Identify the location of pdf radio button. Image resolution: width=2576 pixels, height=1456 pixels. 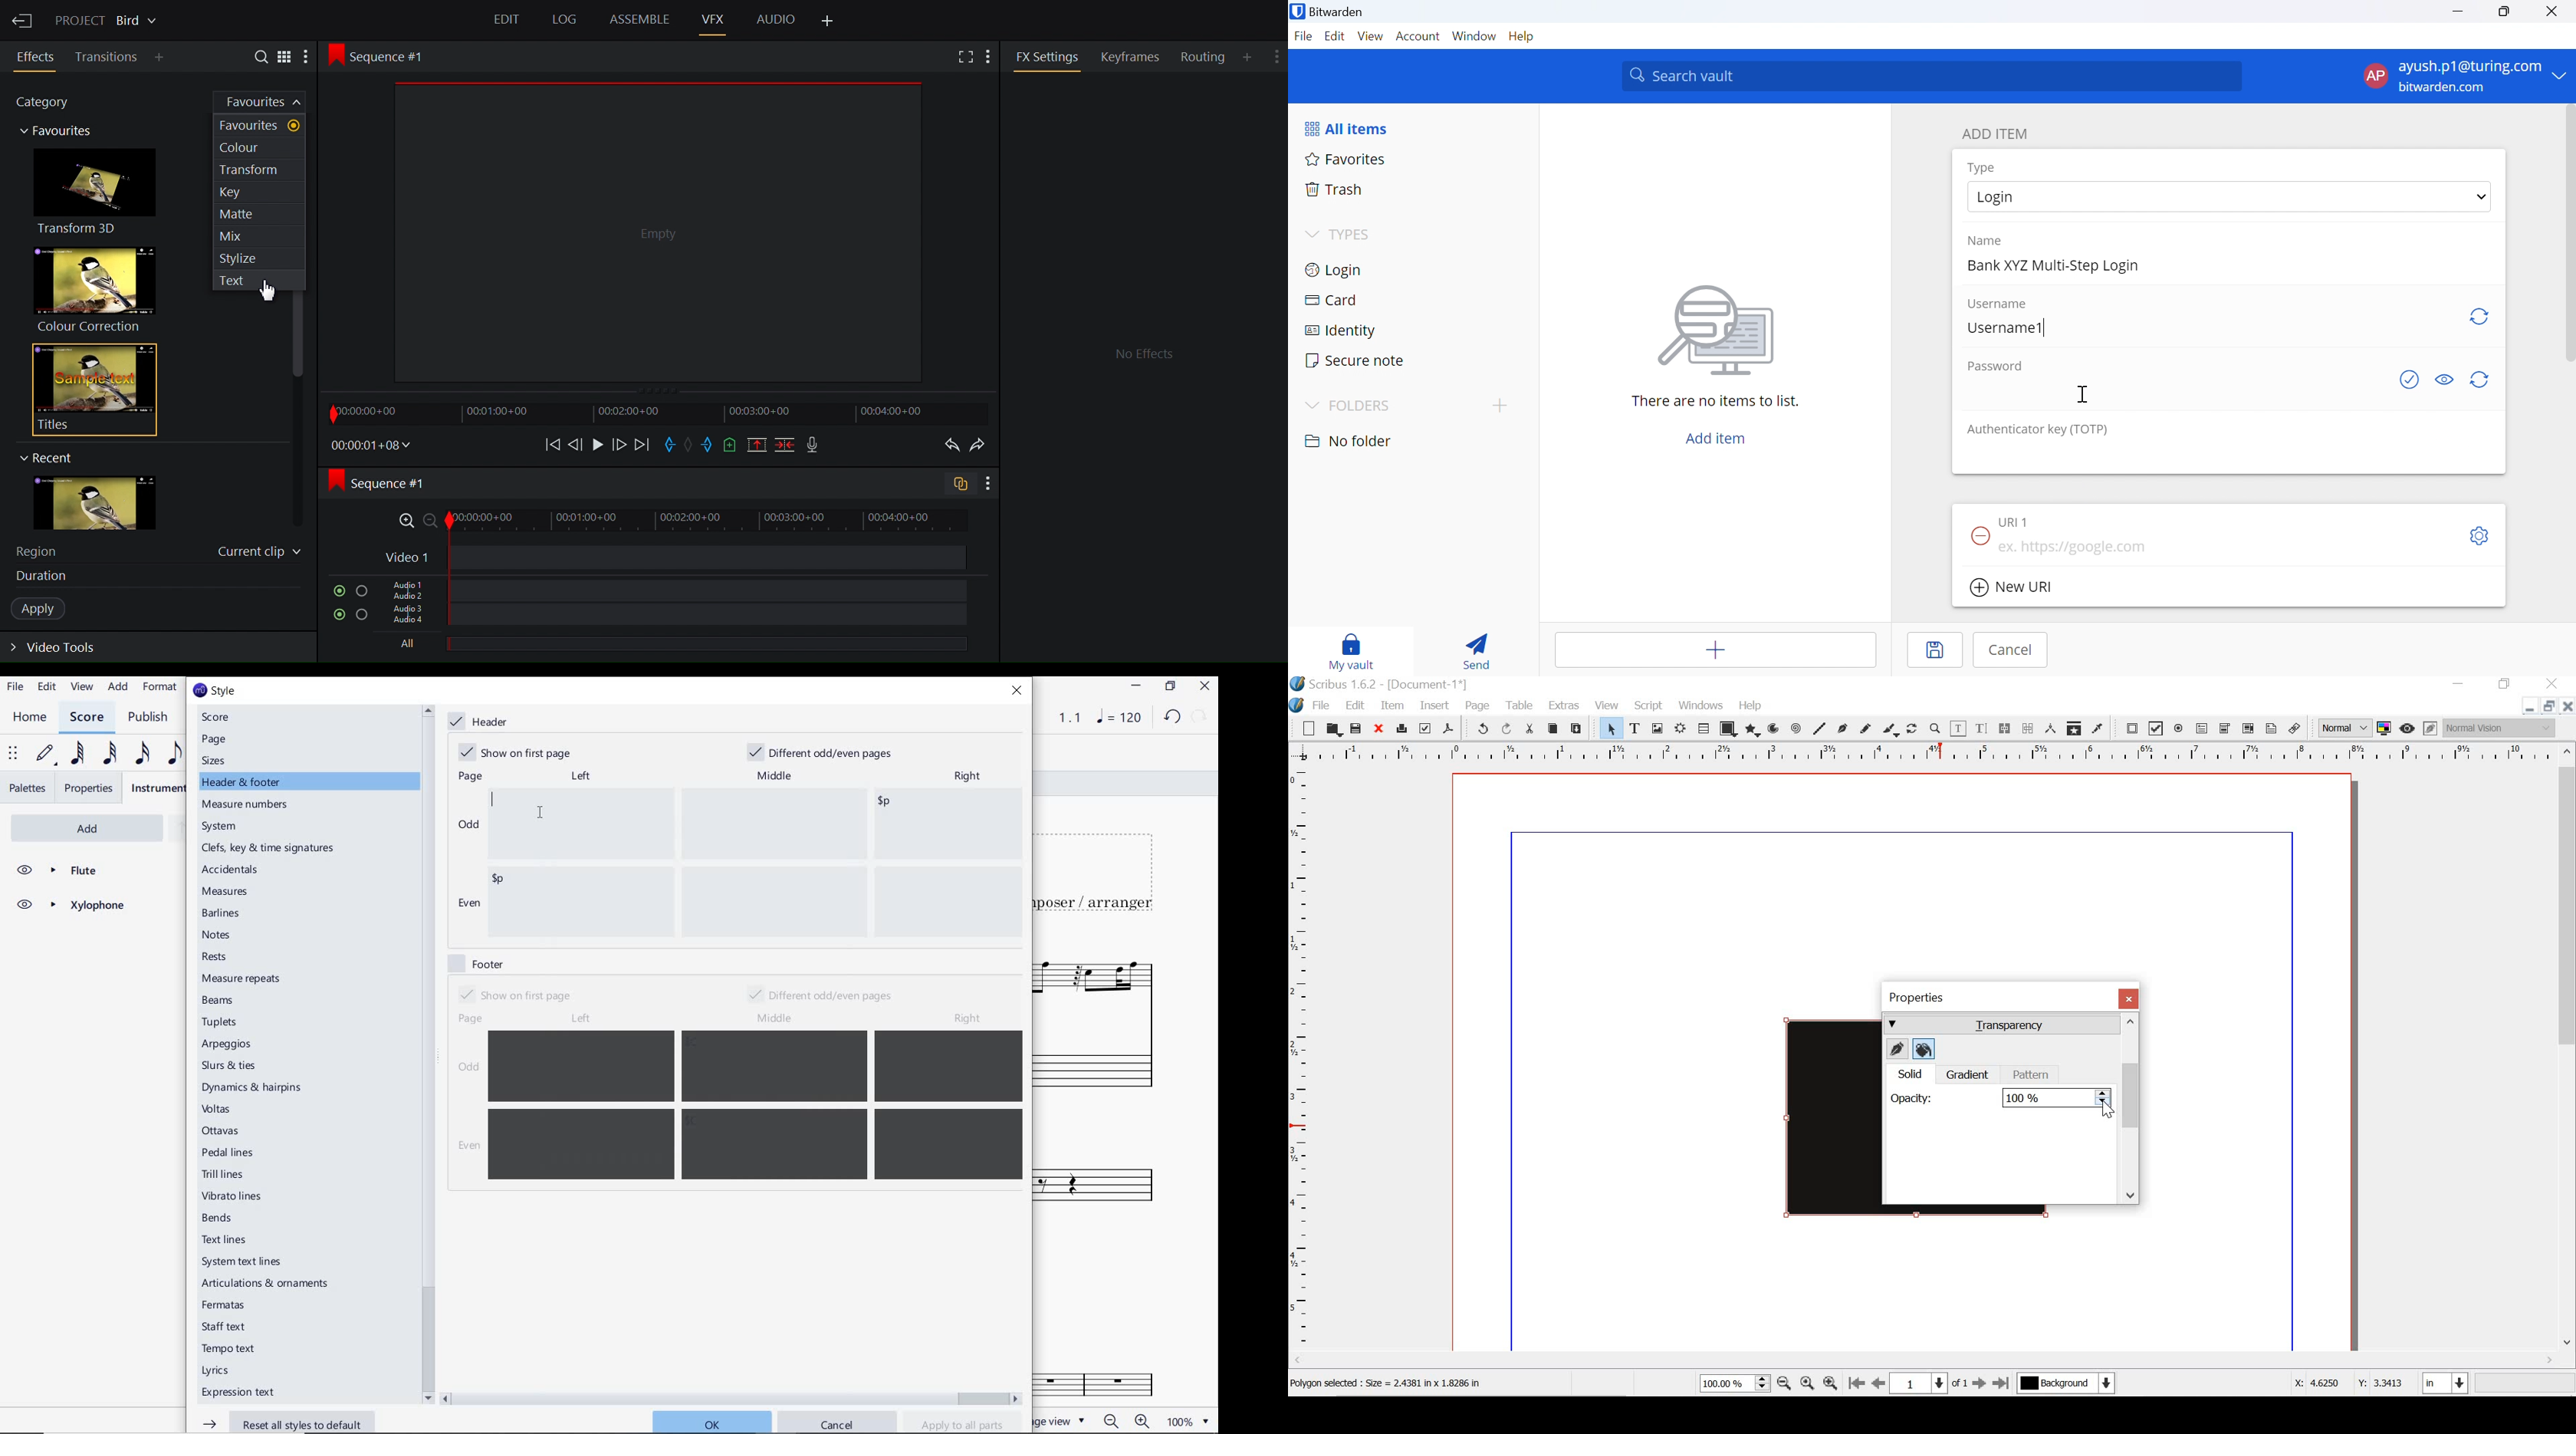
(2179, 728).